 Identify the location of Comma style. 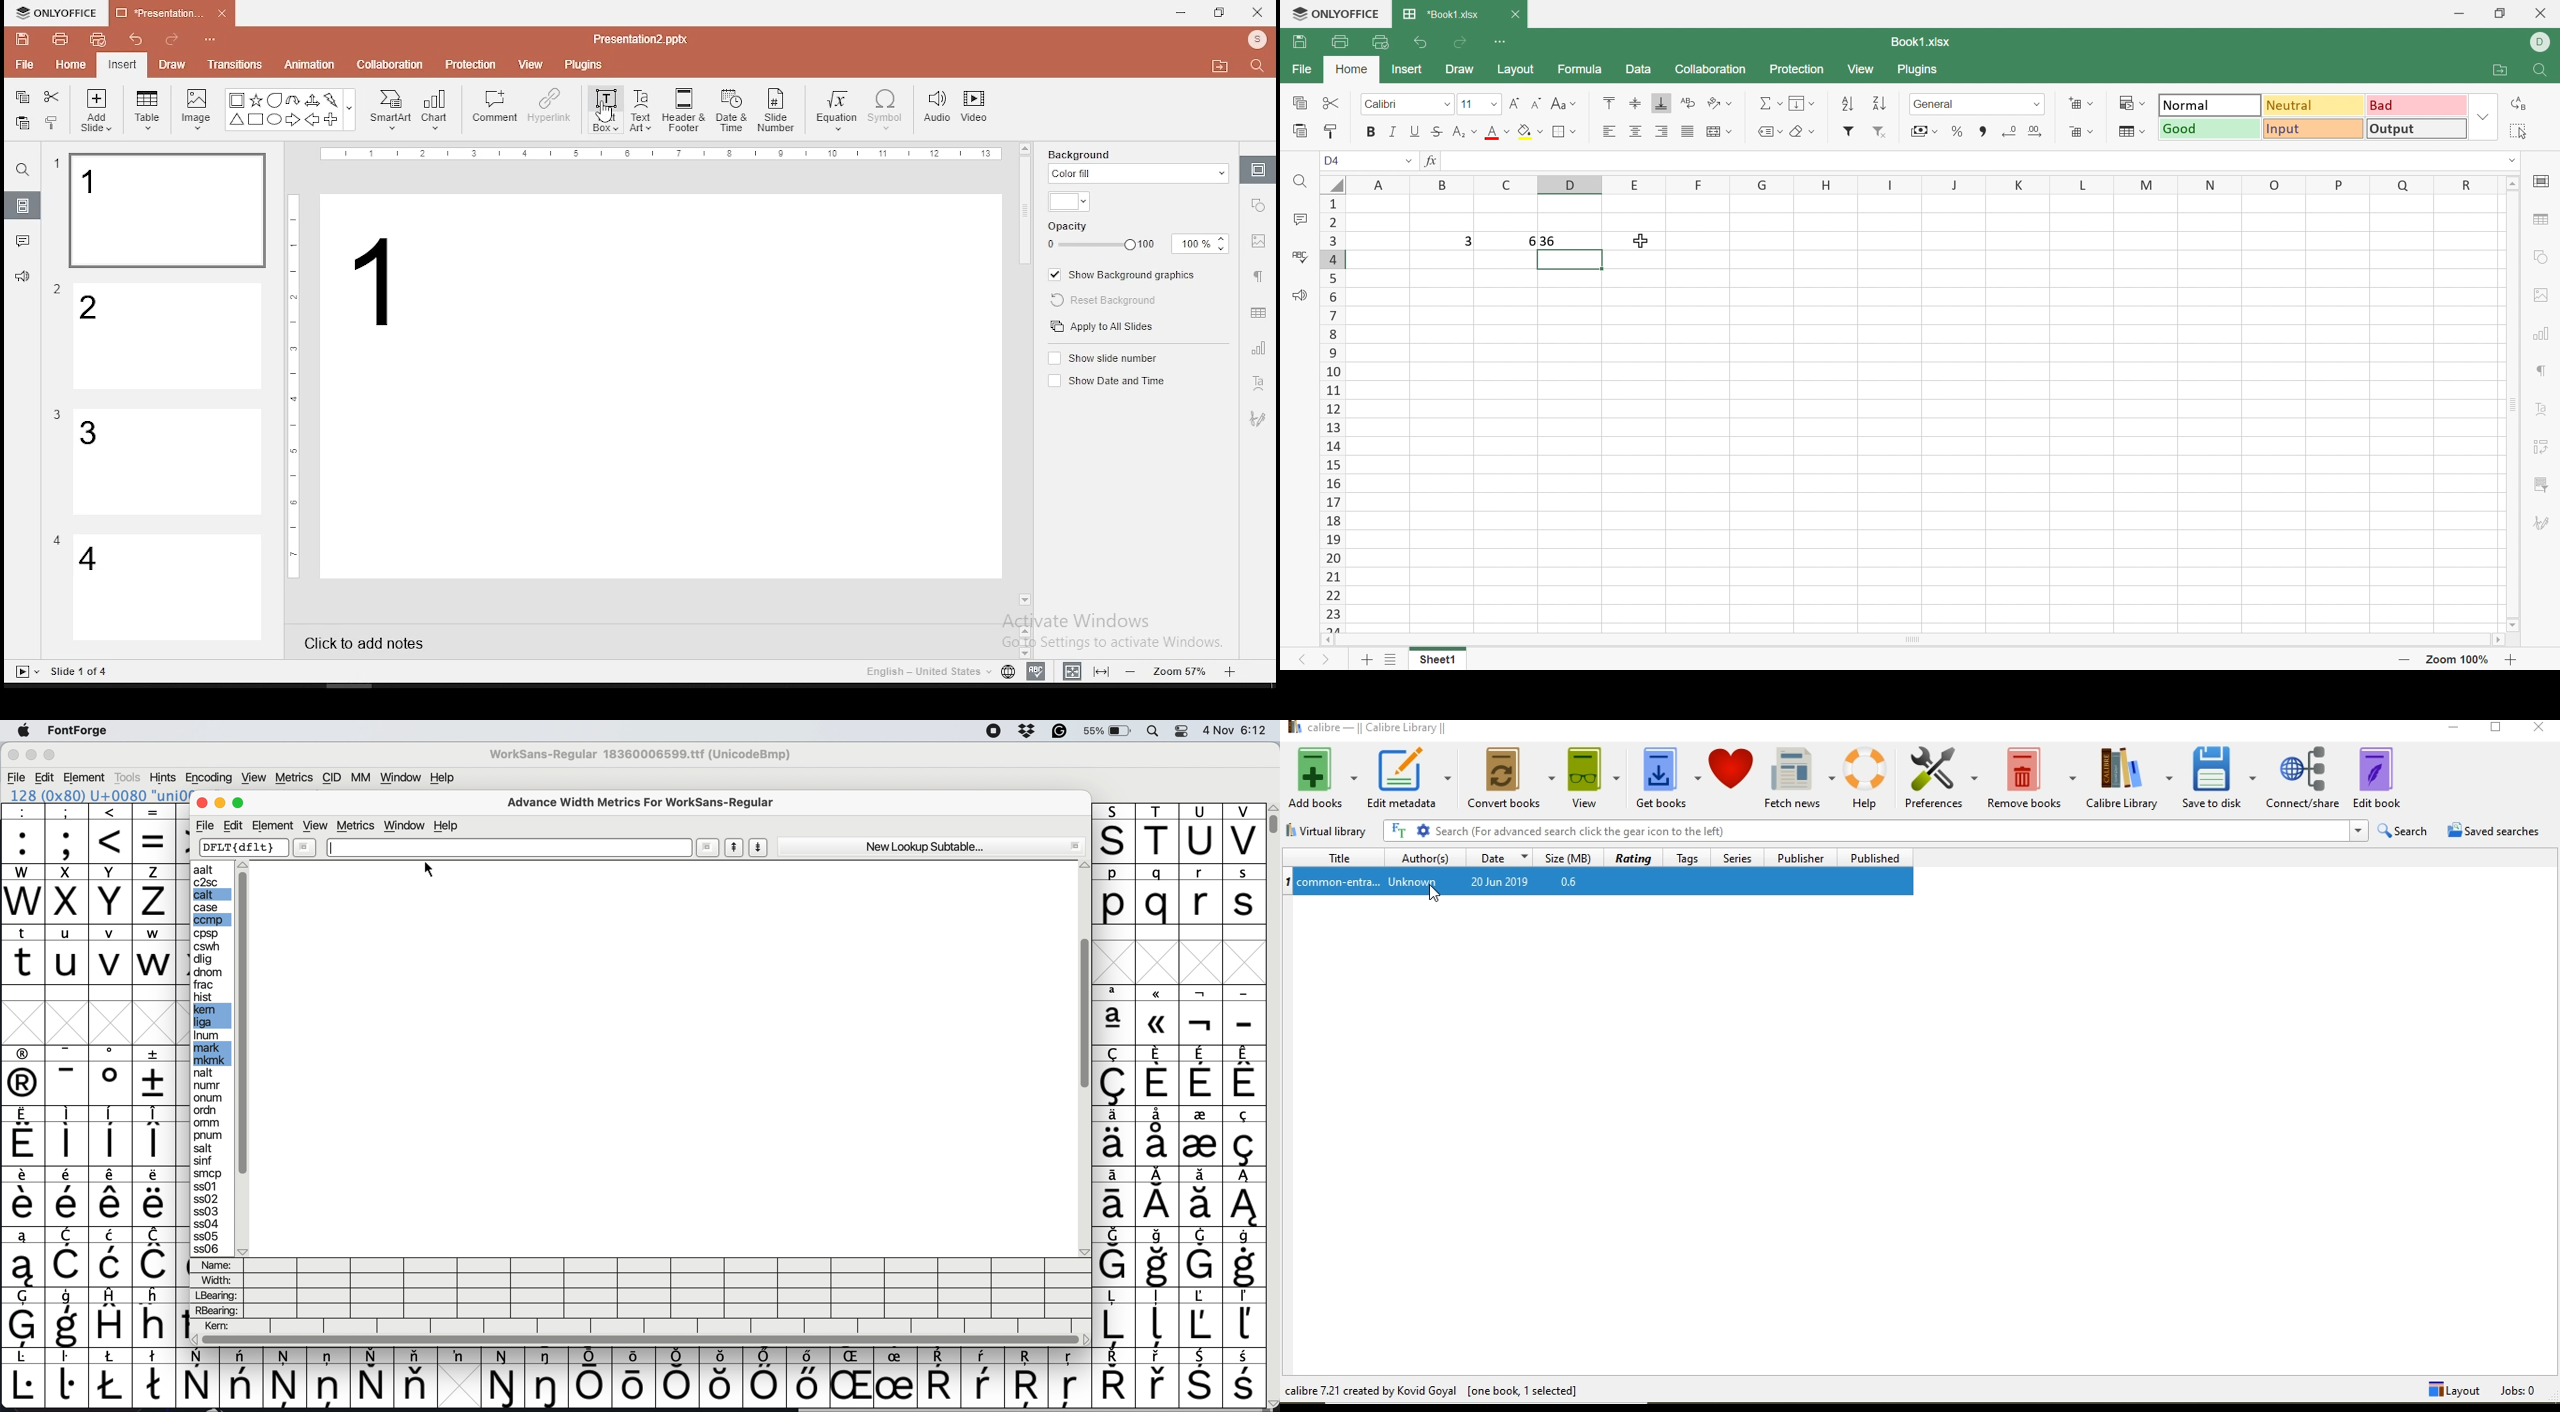
(1982, 130).